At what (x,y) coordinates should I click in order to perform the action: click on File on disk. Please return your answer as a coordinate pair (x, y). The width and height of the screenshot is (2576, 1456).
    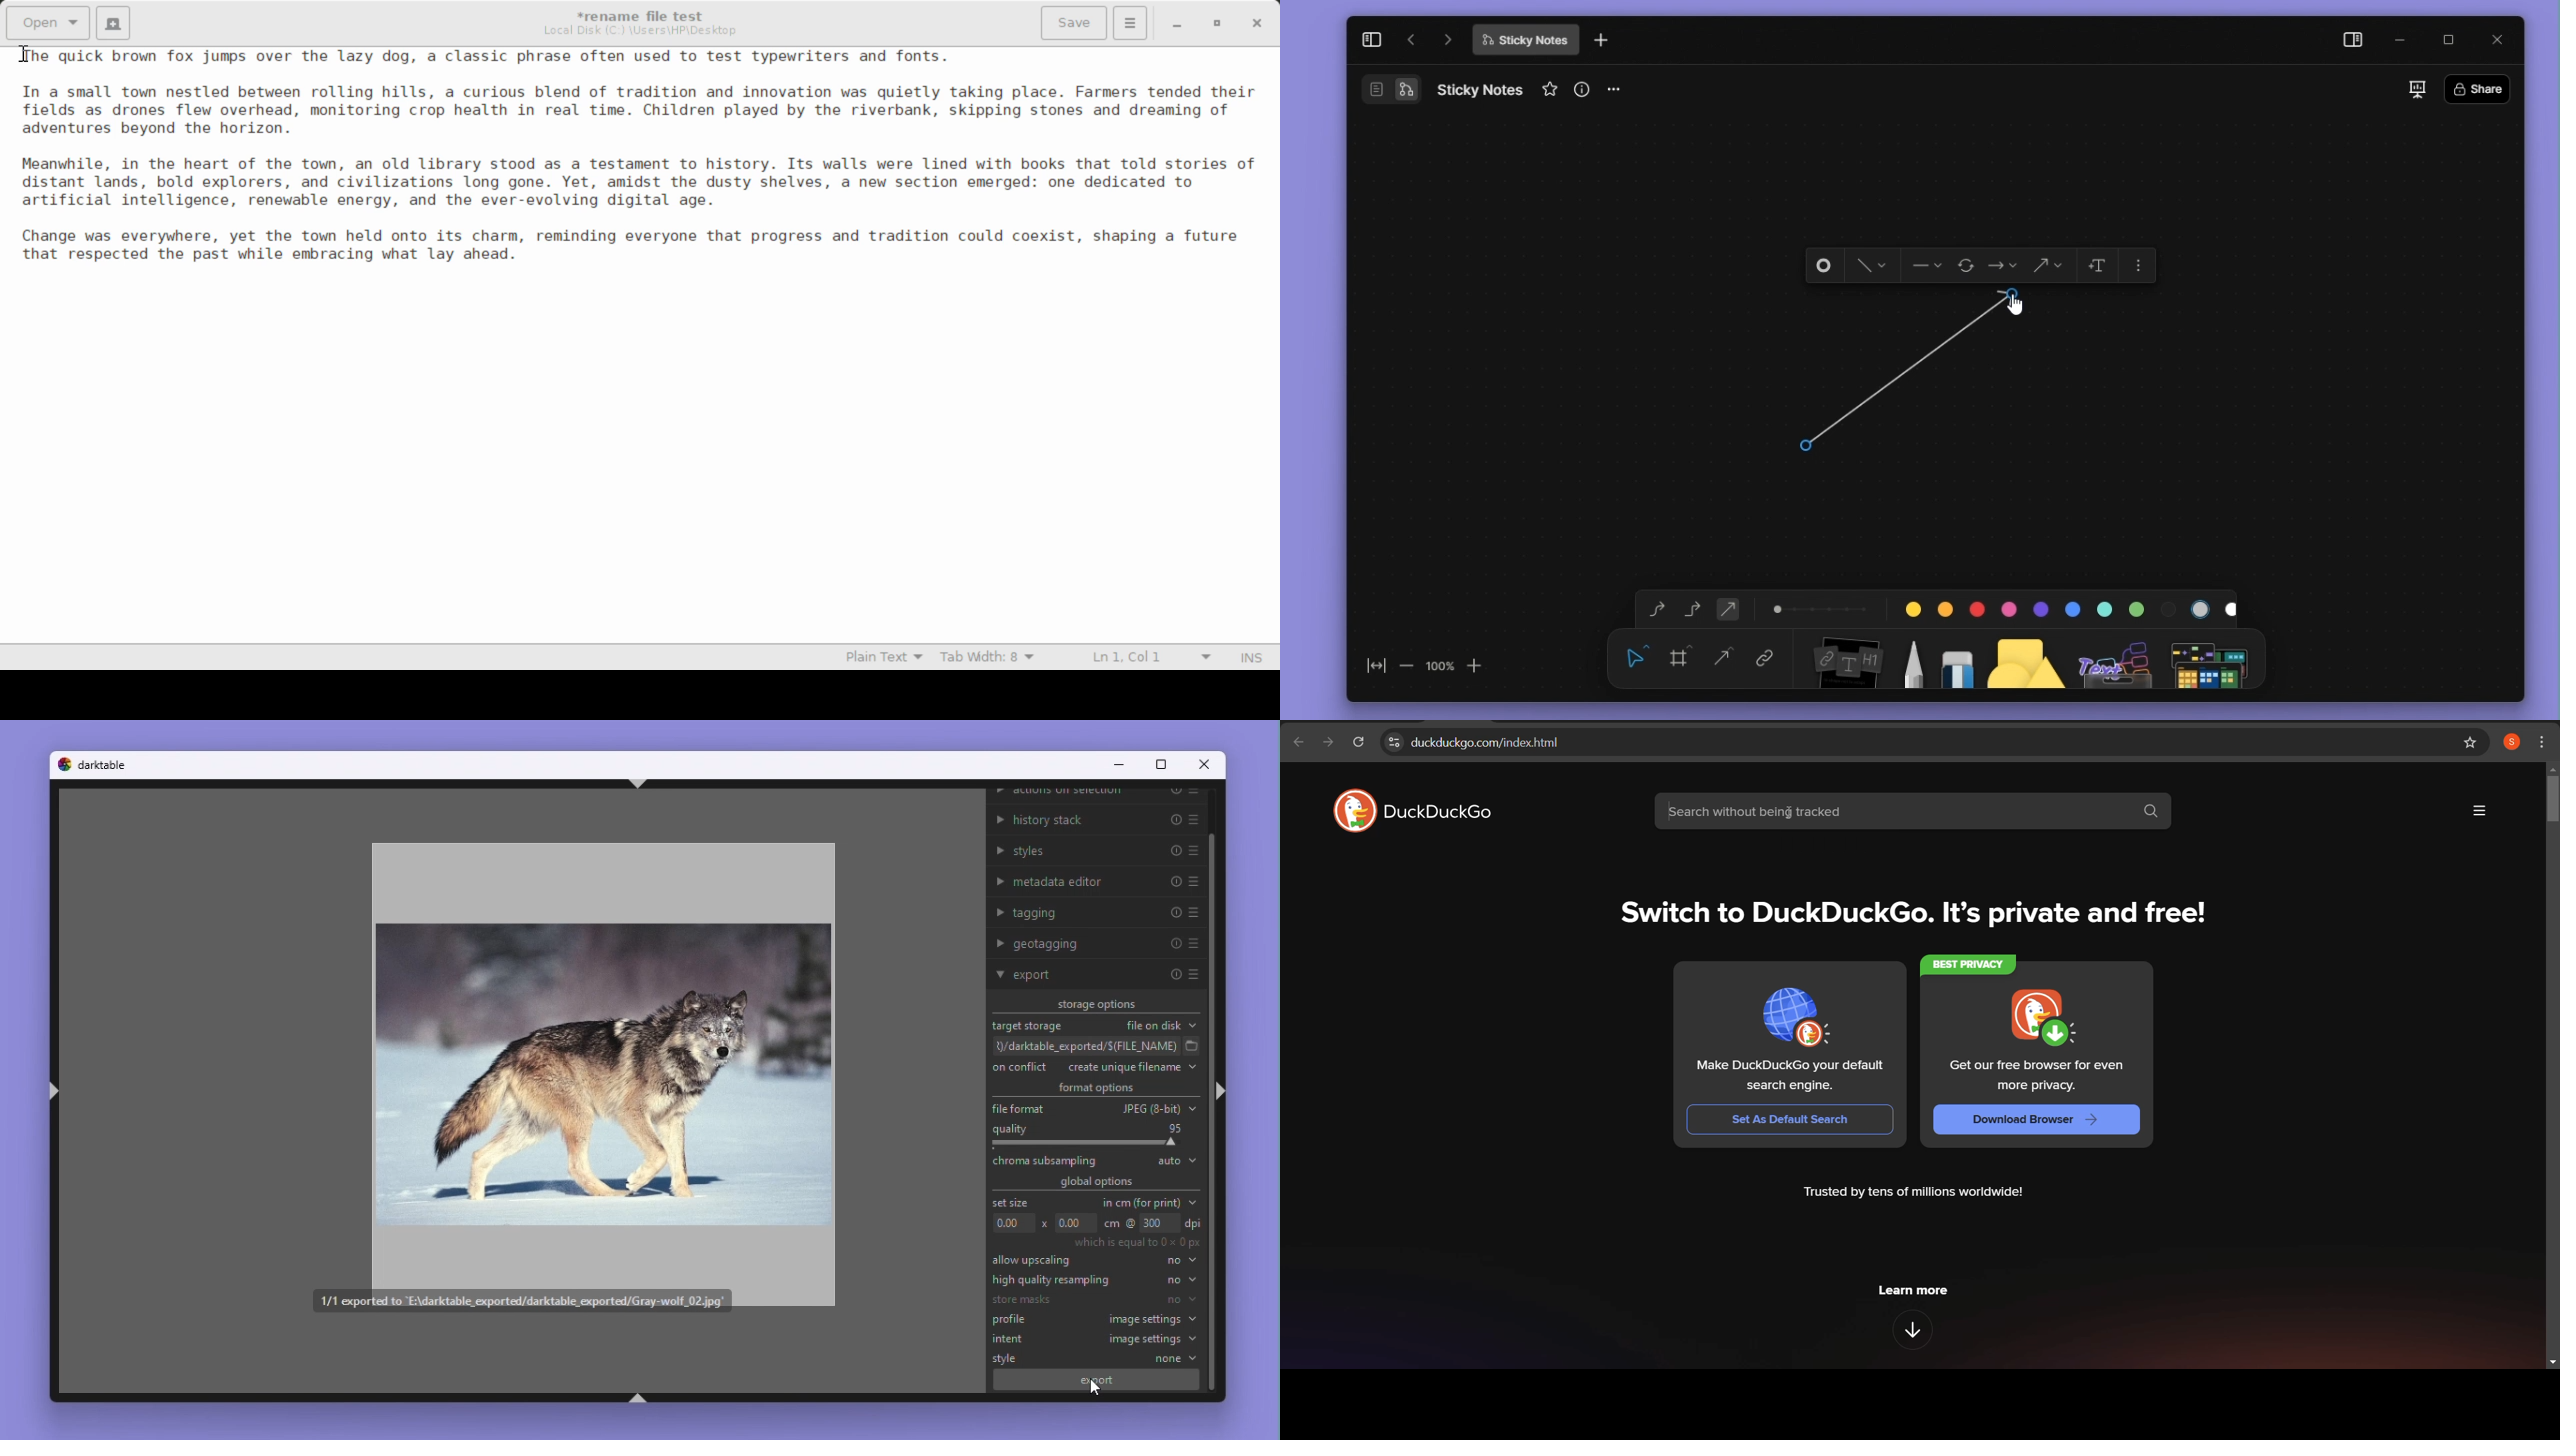
    Looking at the image, I should click on (1164, 1024).